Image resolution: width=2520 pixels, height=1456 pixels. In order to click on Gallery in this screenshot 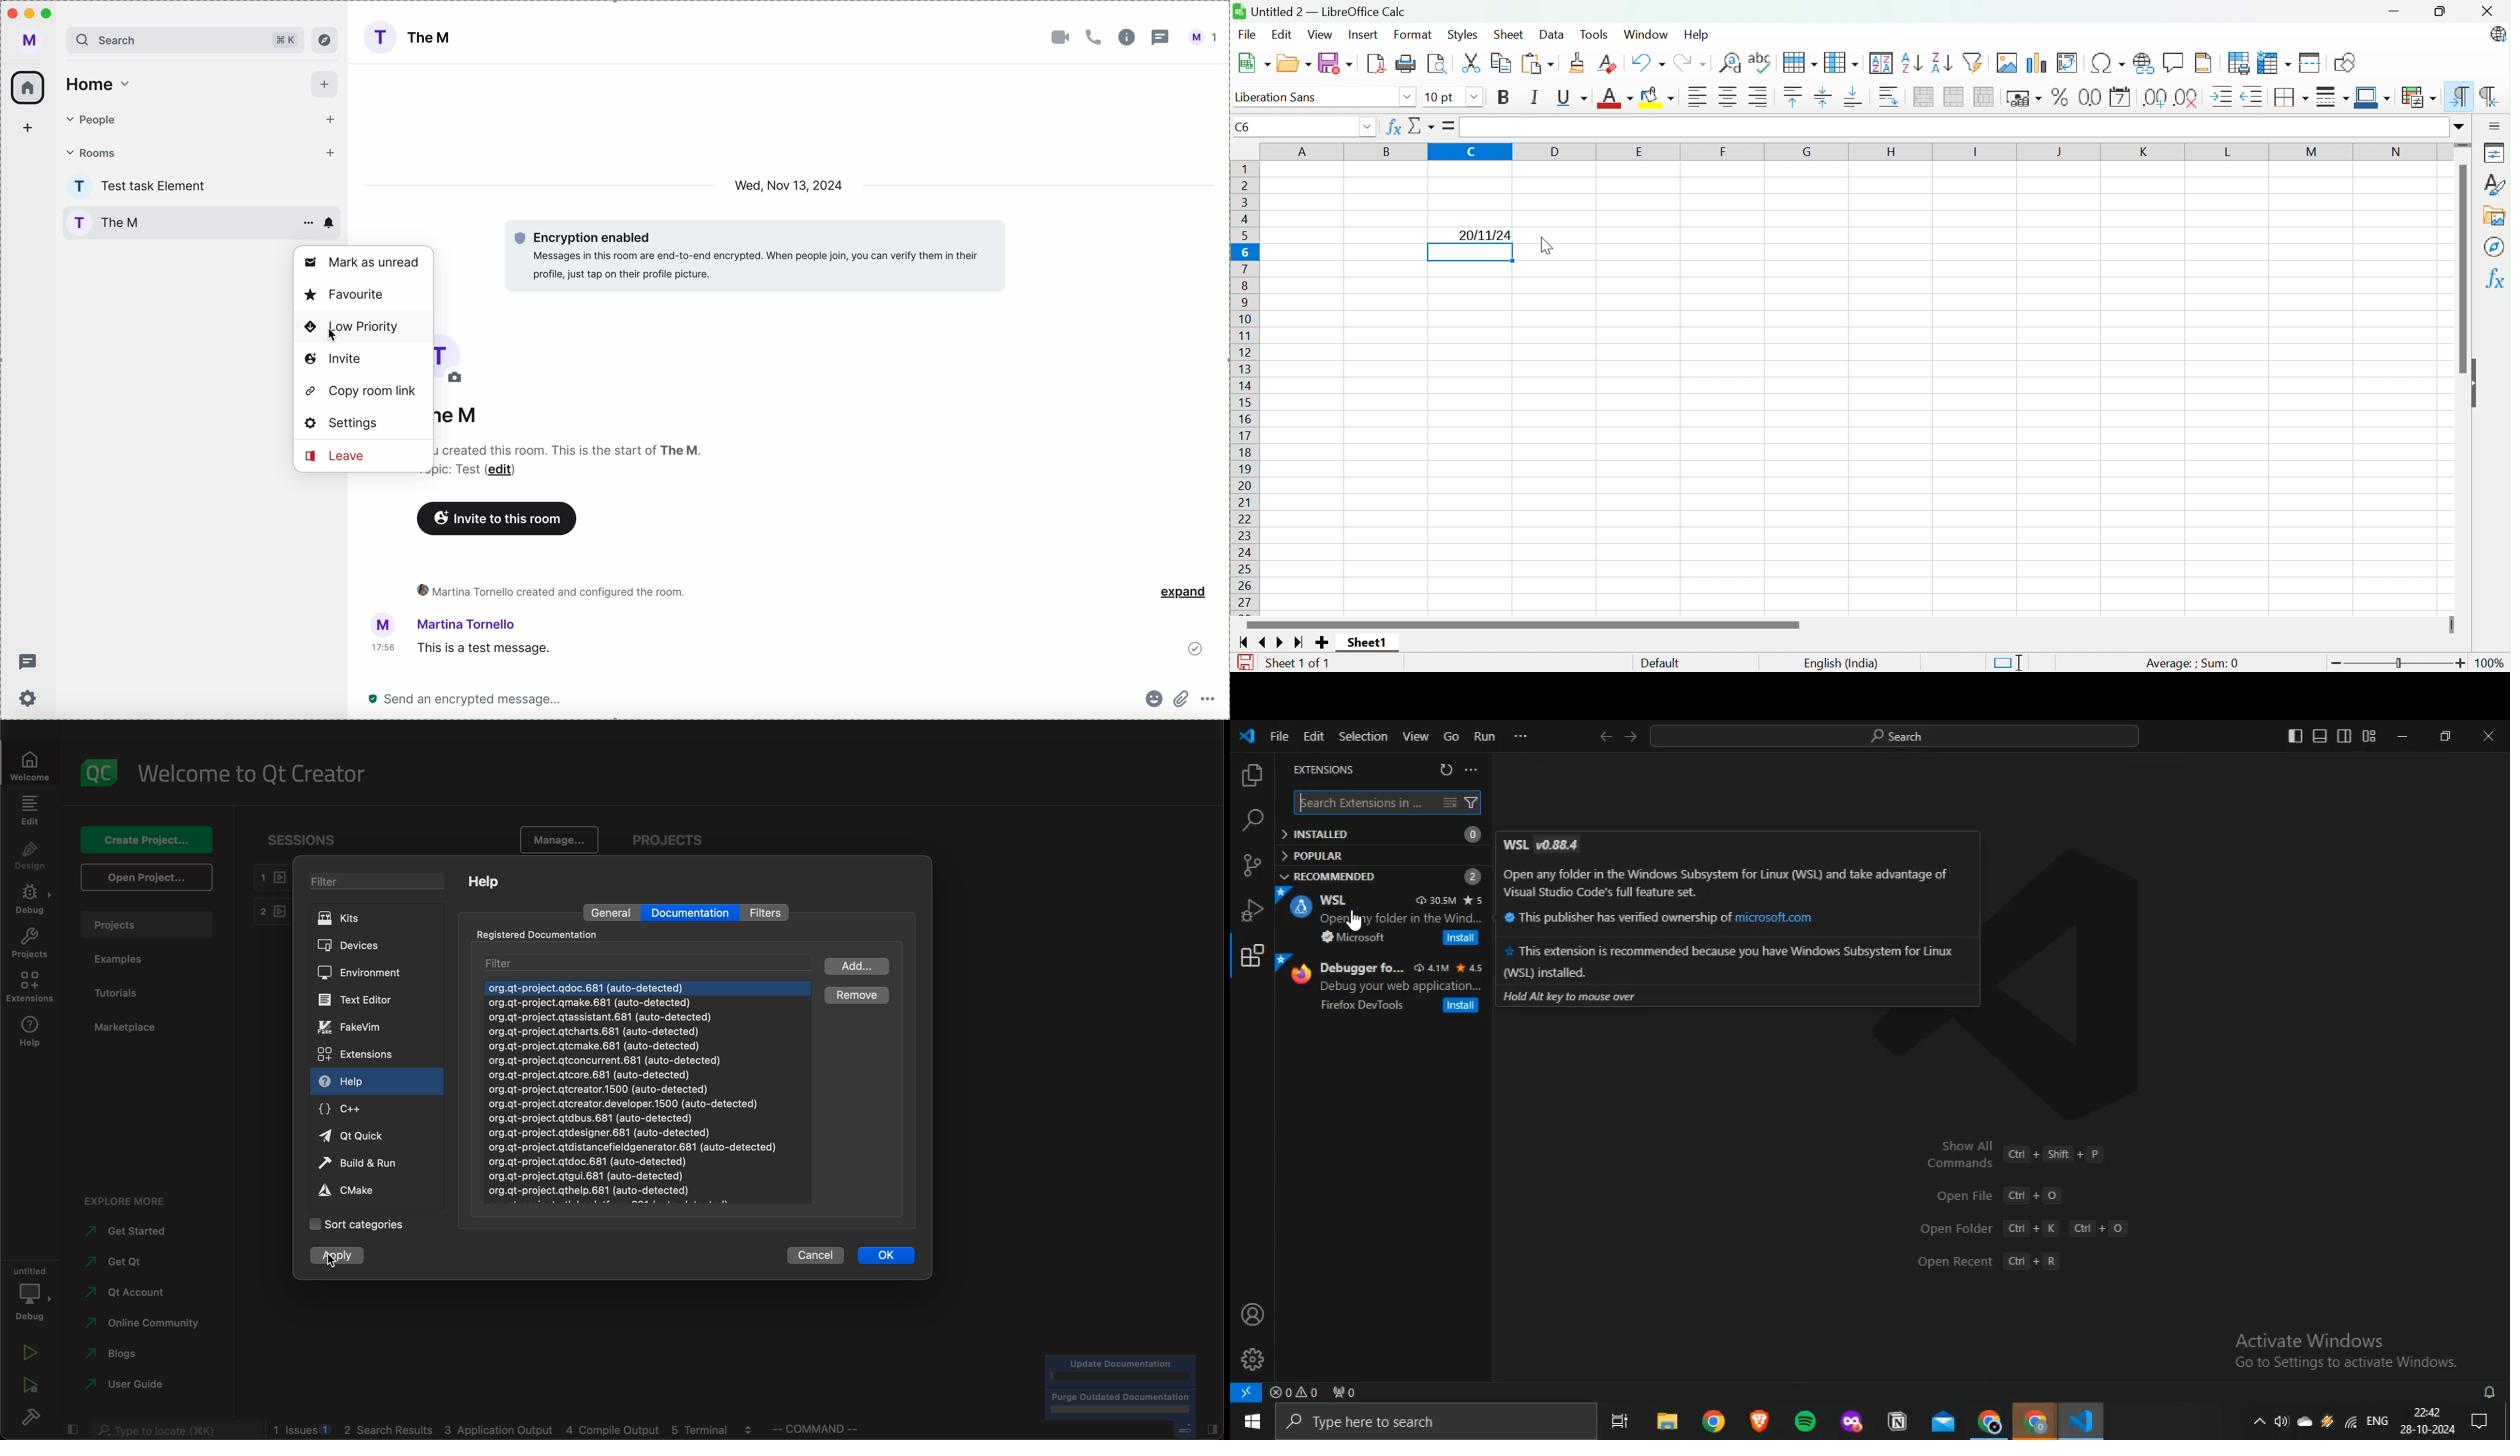, I will do `click(2497, 217)`.